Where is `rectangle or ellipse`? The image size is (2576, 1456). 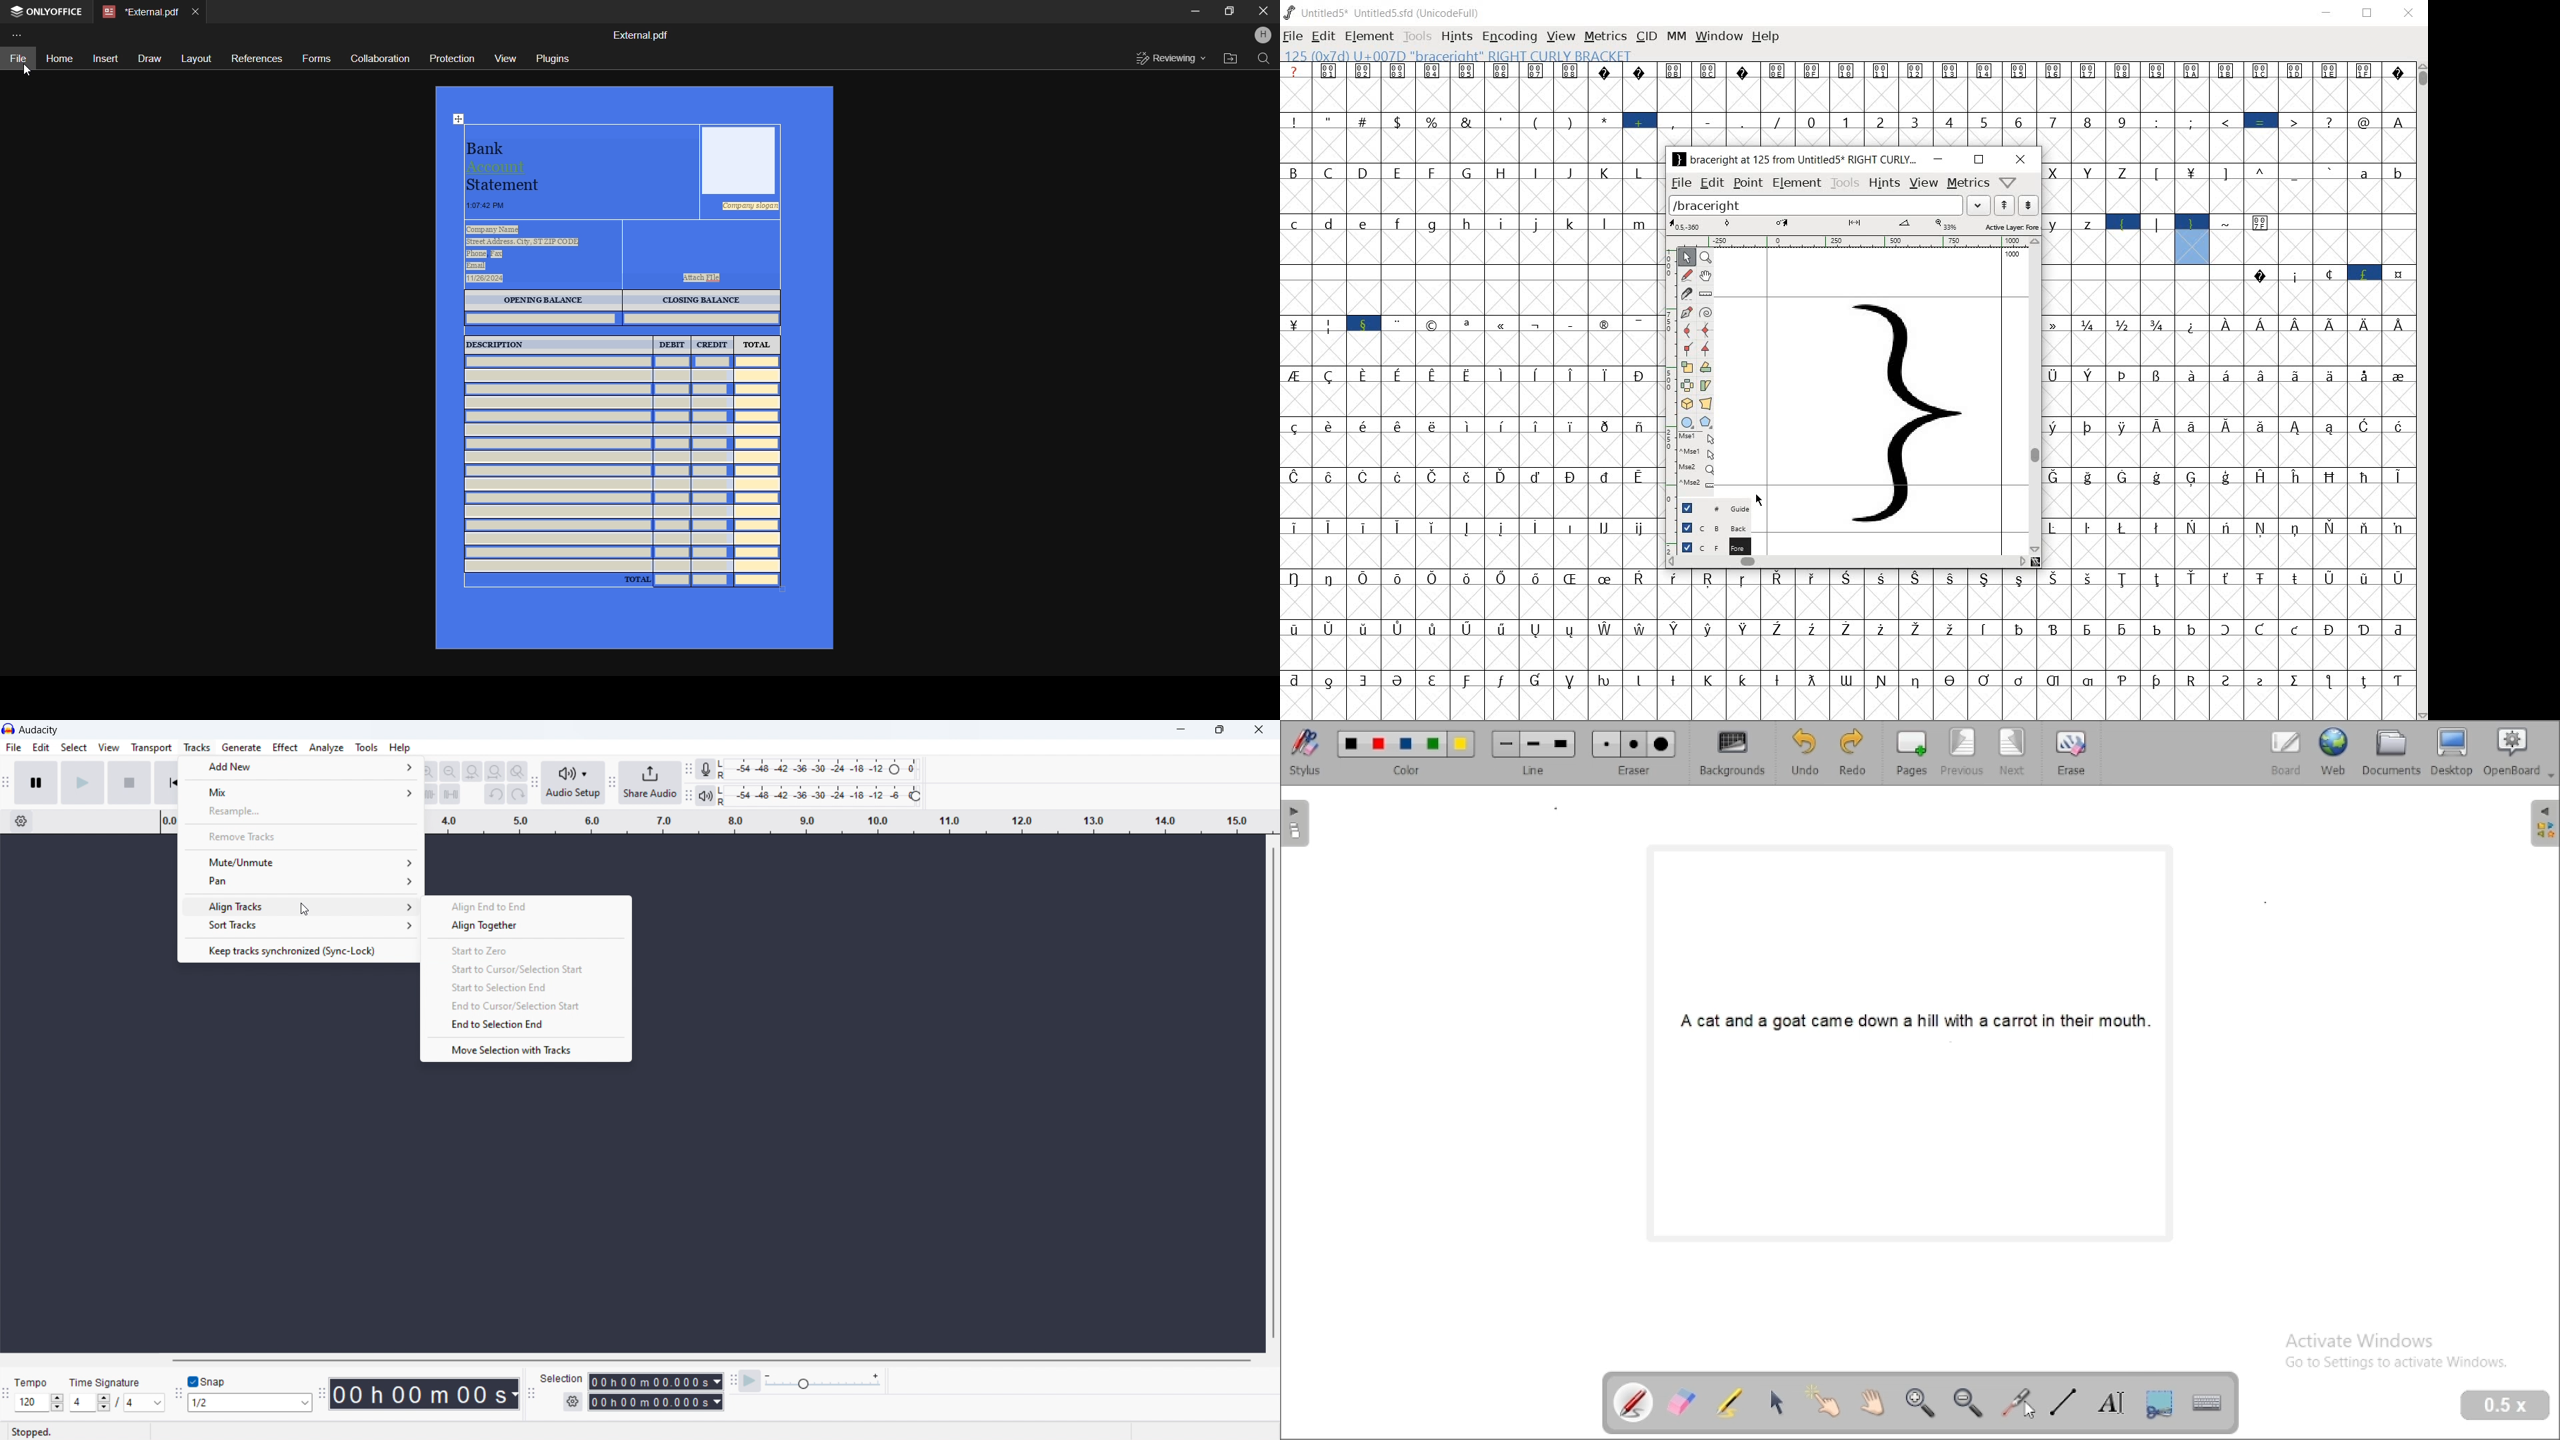
rectangle or ellipse is located at coordinates (1684, 421).